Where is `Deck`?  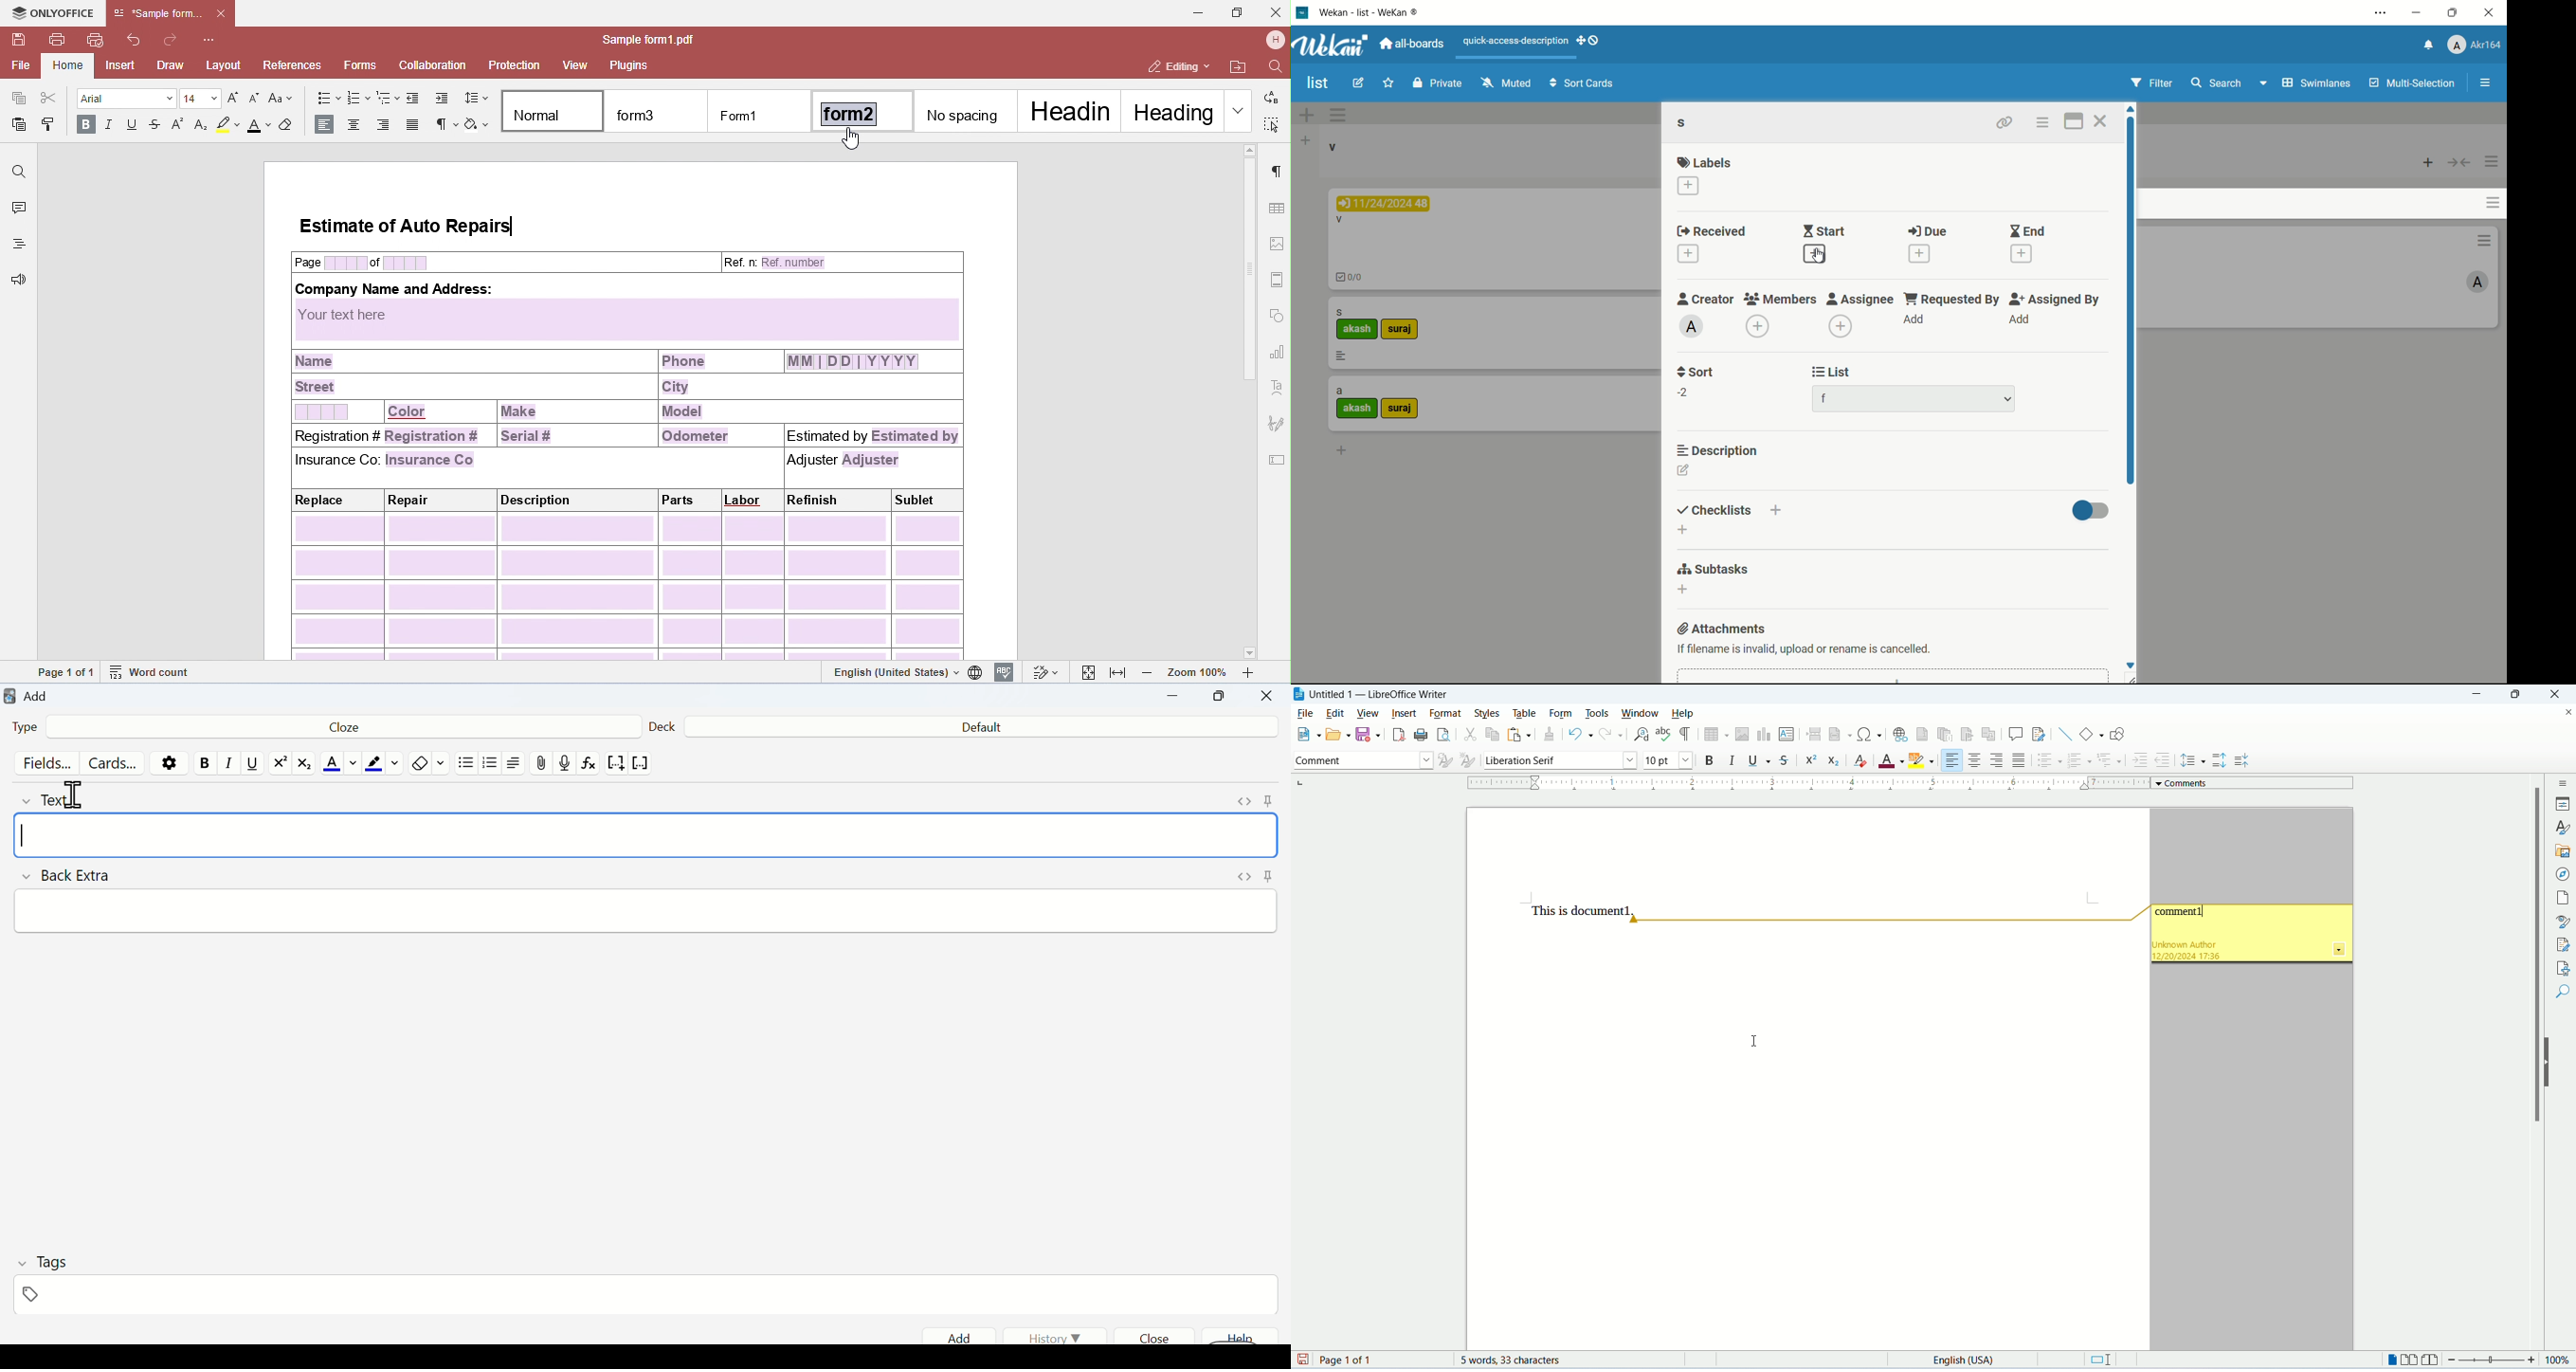
Deck is located at coordinates (662, 724).